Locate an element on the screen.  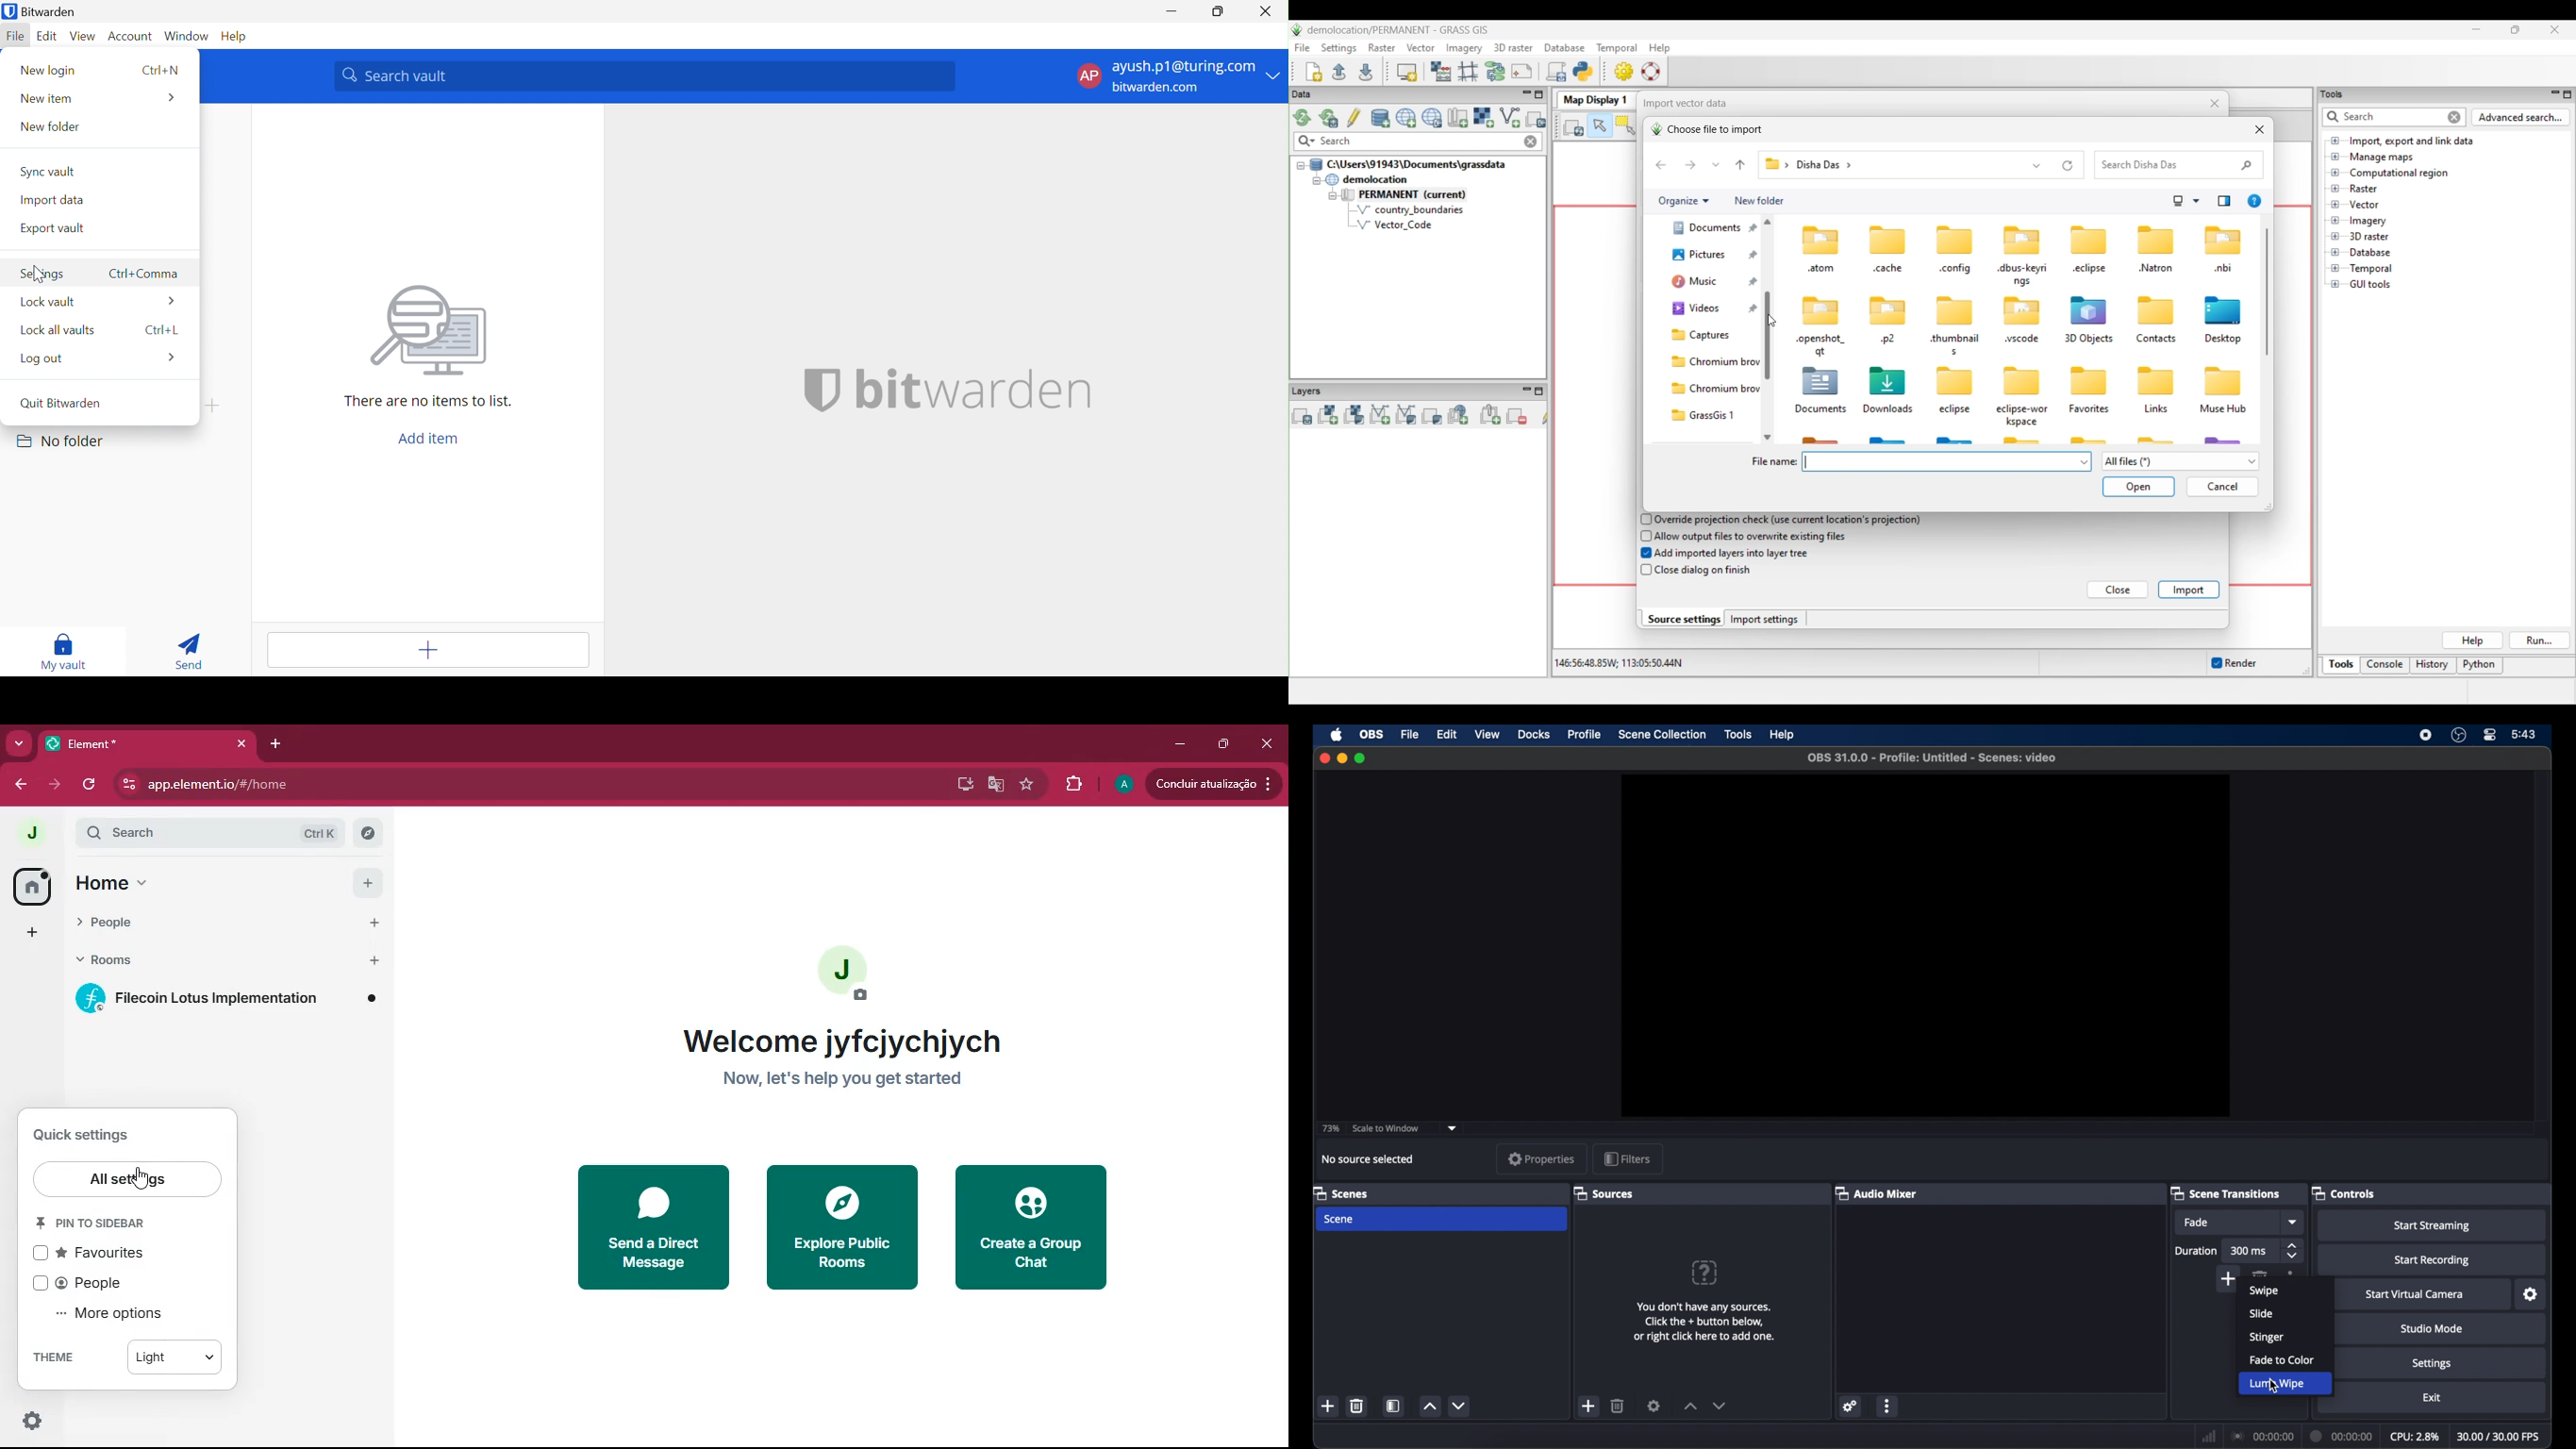
profile  is located at coordinates (1119, 785).